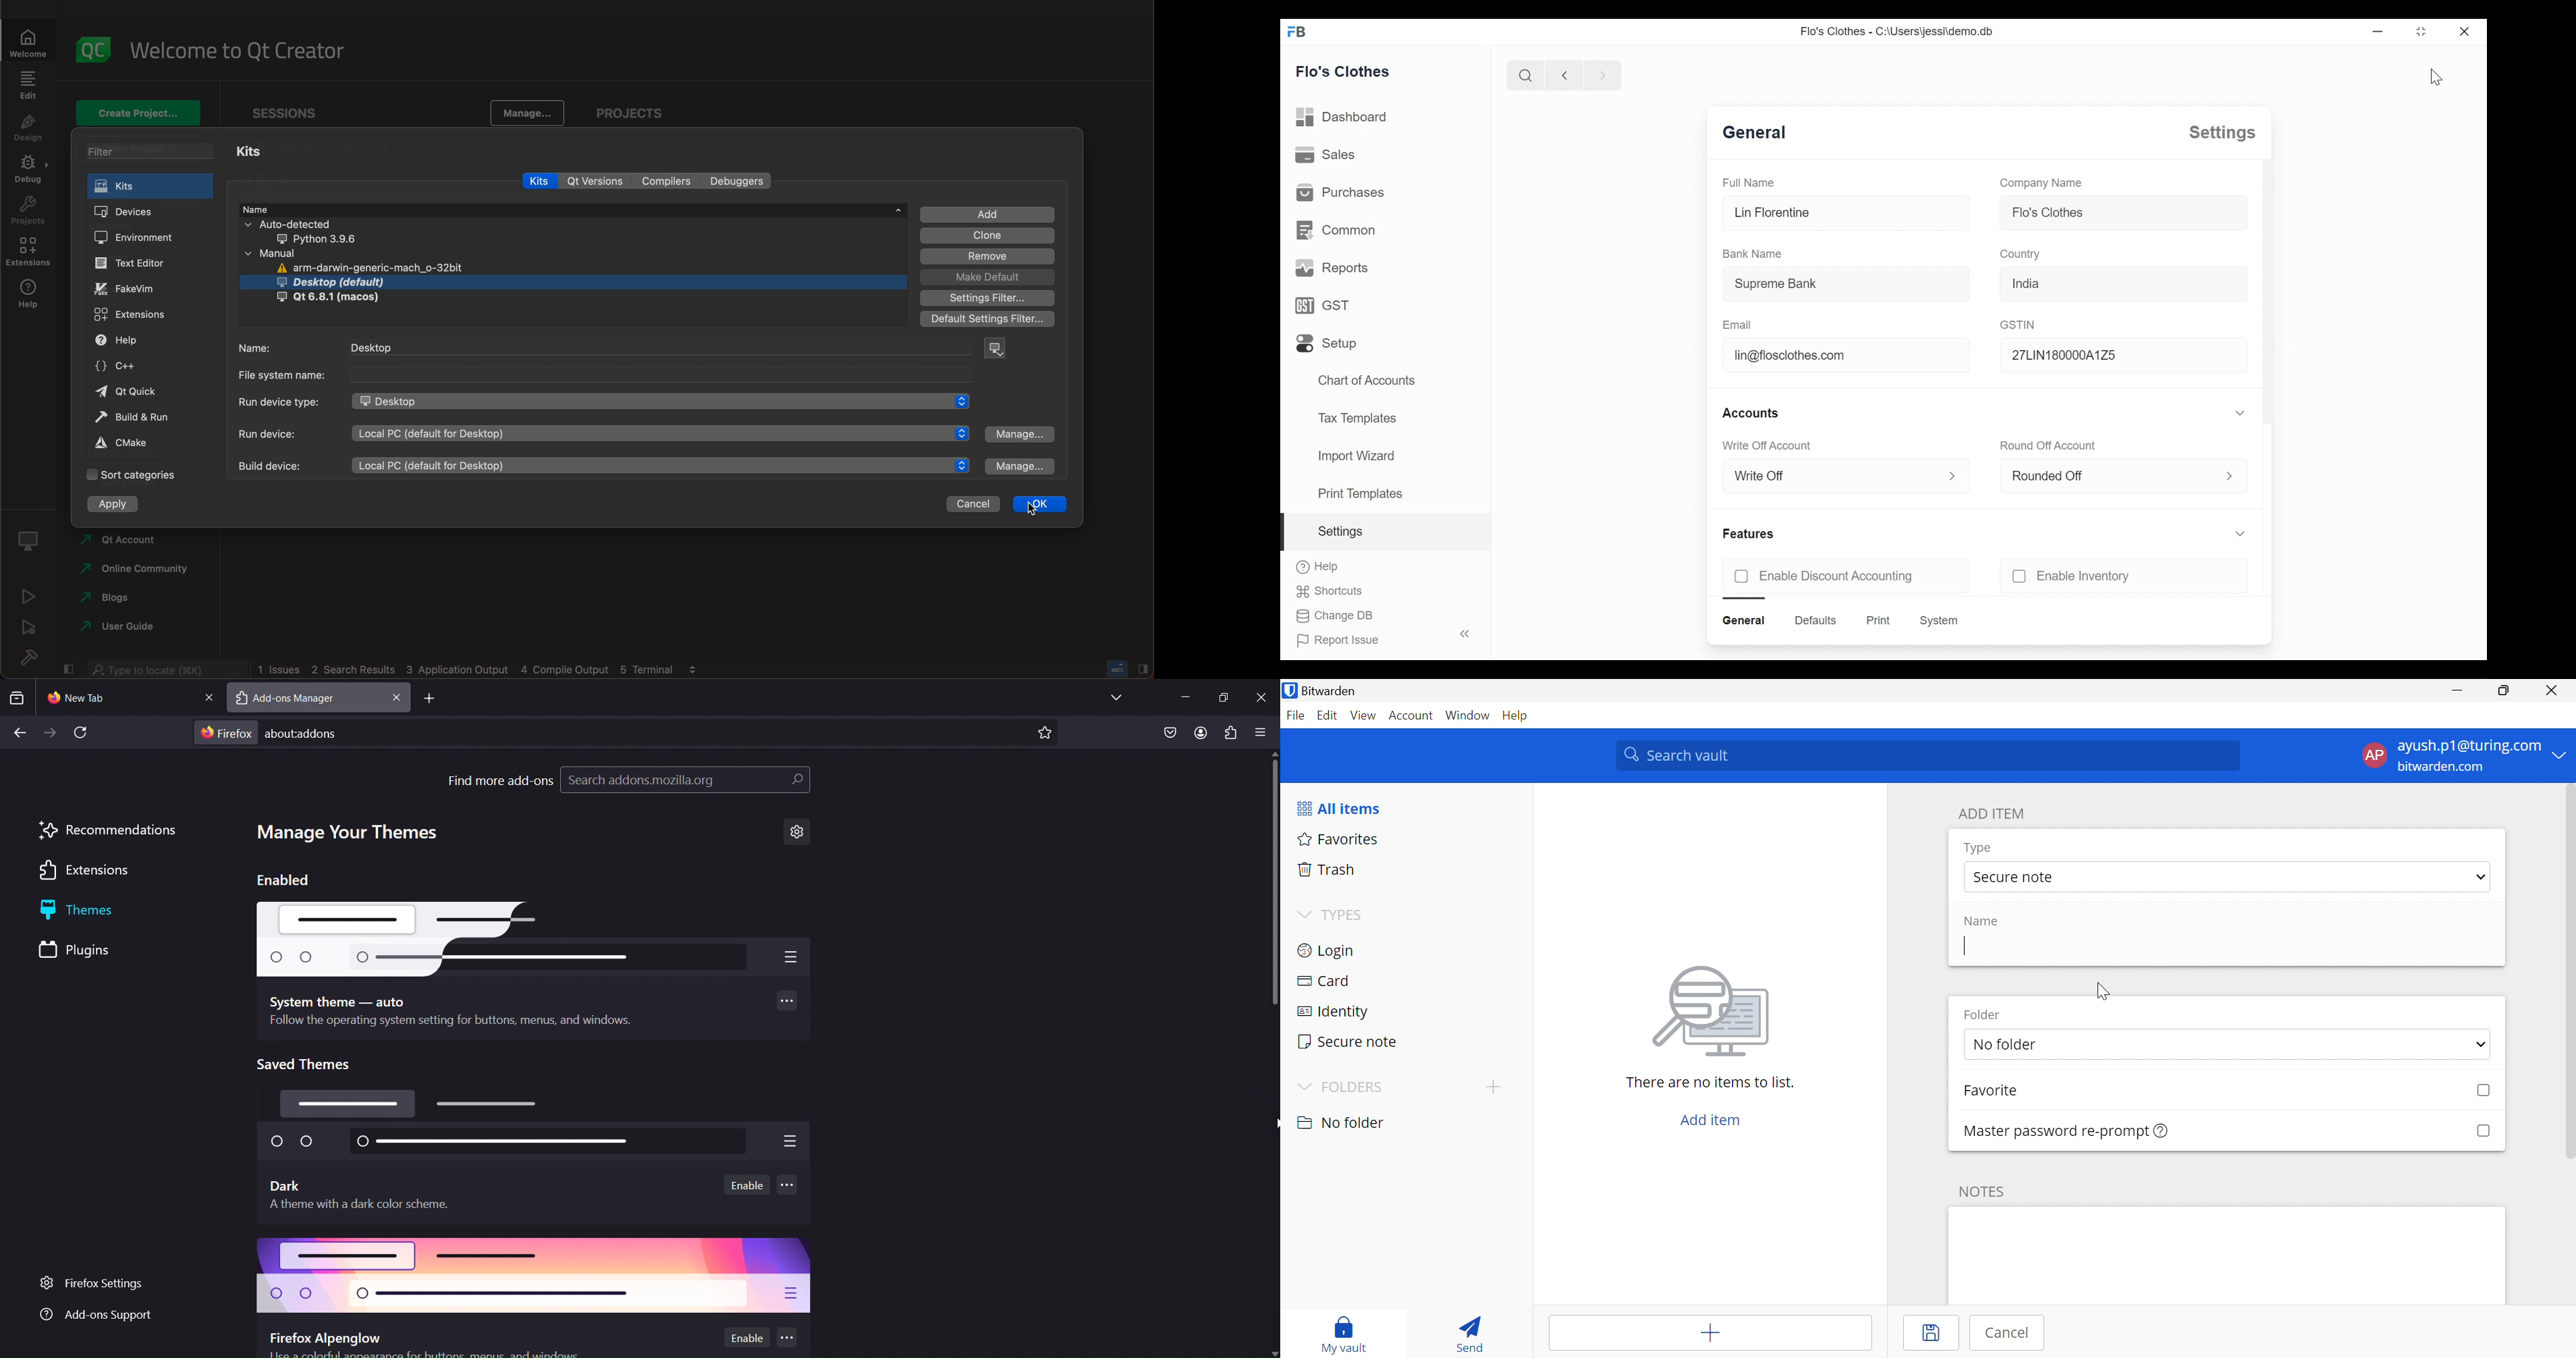 The height and width of the screenshot is (1372, 2576). I want to click on ADD ITEM, so click(1992, 813).